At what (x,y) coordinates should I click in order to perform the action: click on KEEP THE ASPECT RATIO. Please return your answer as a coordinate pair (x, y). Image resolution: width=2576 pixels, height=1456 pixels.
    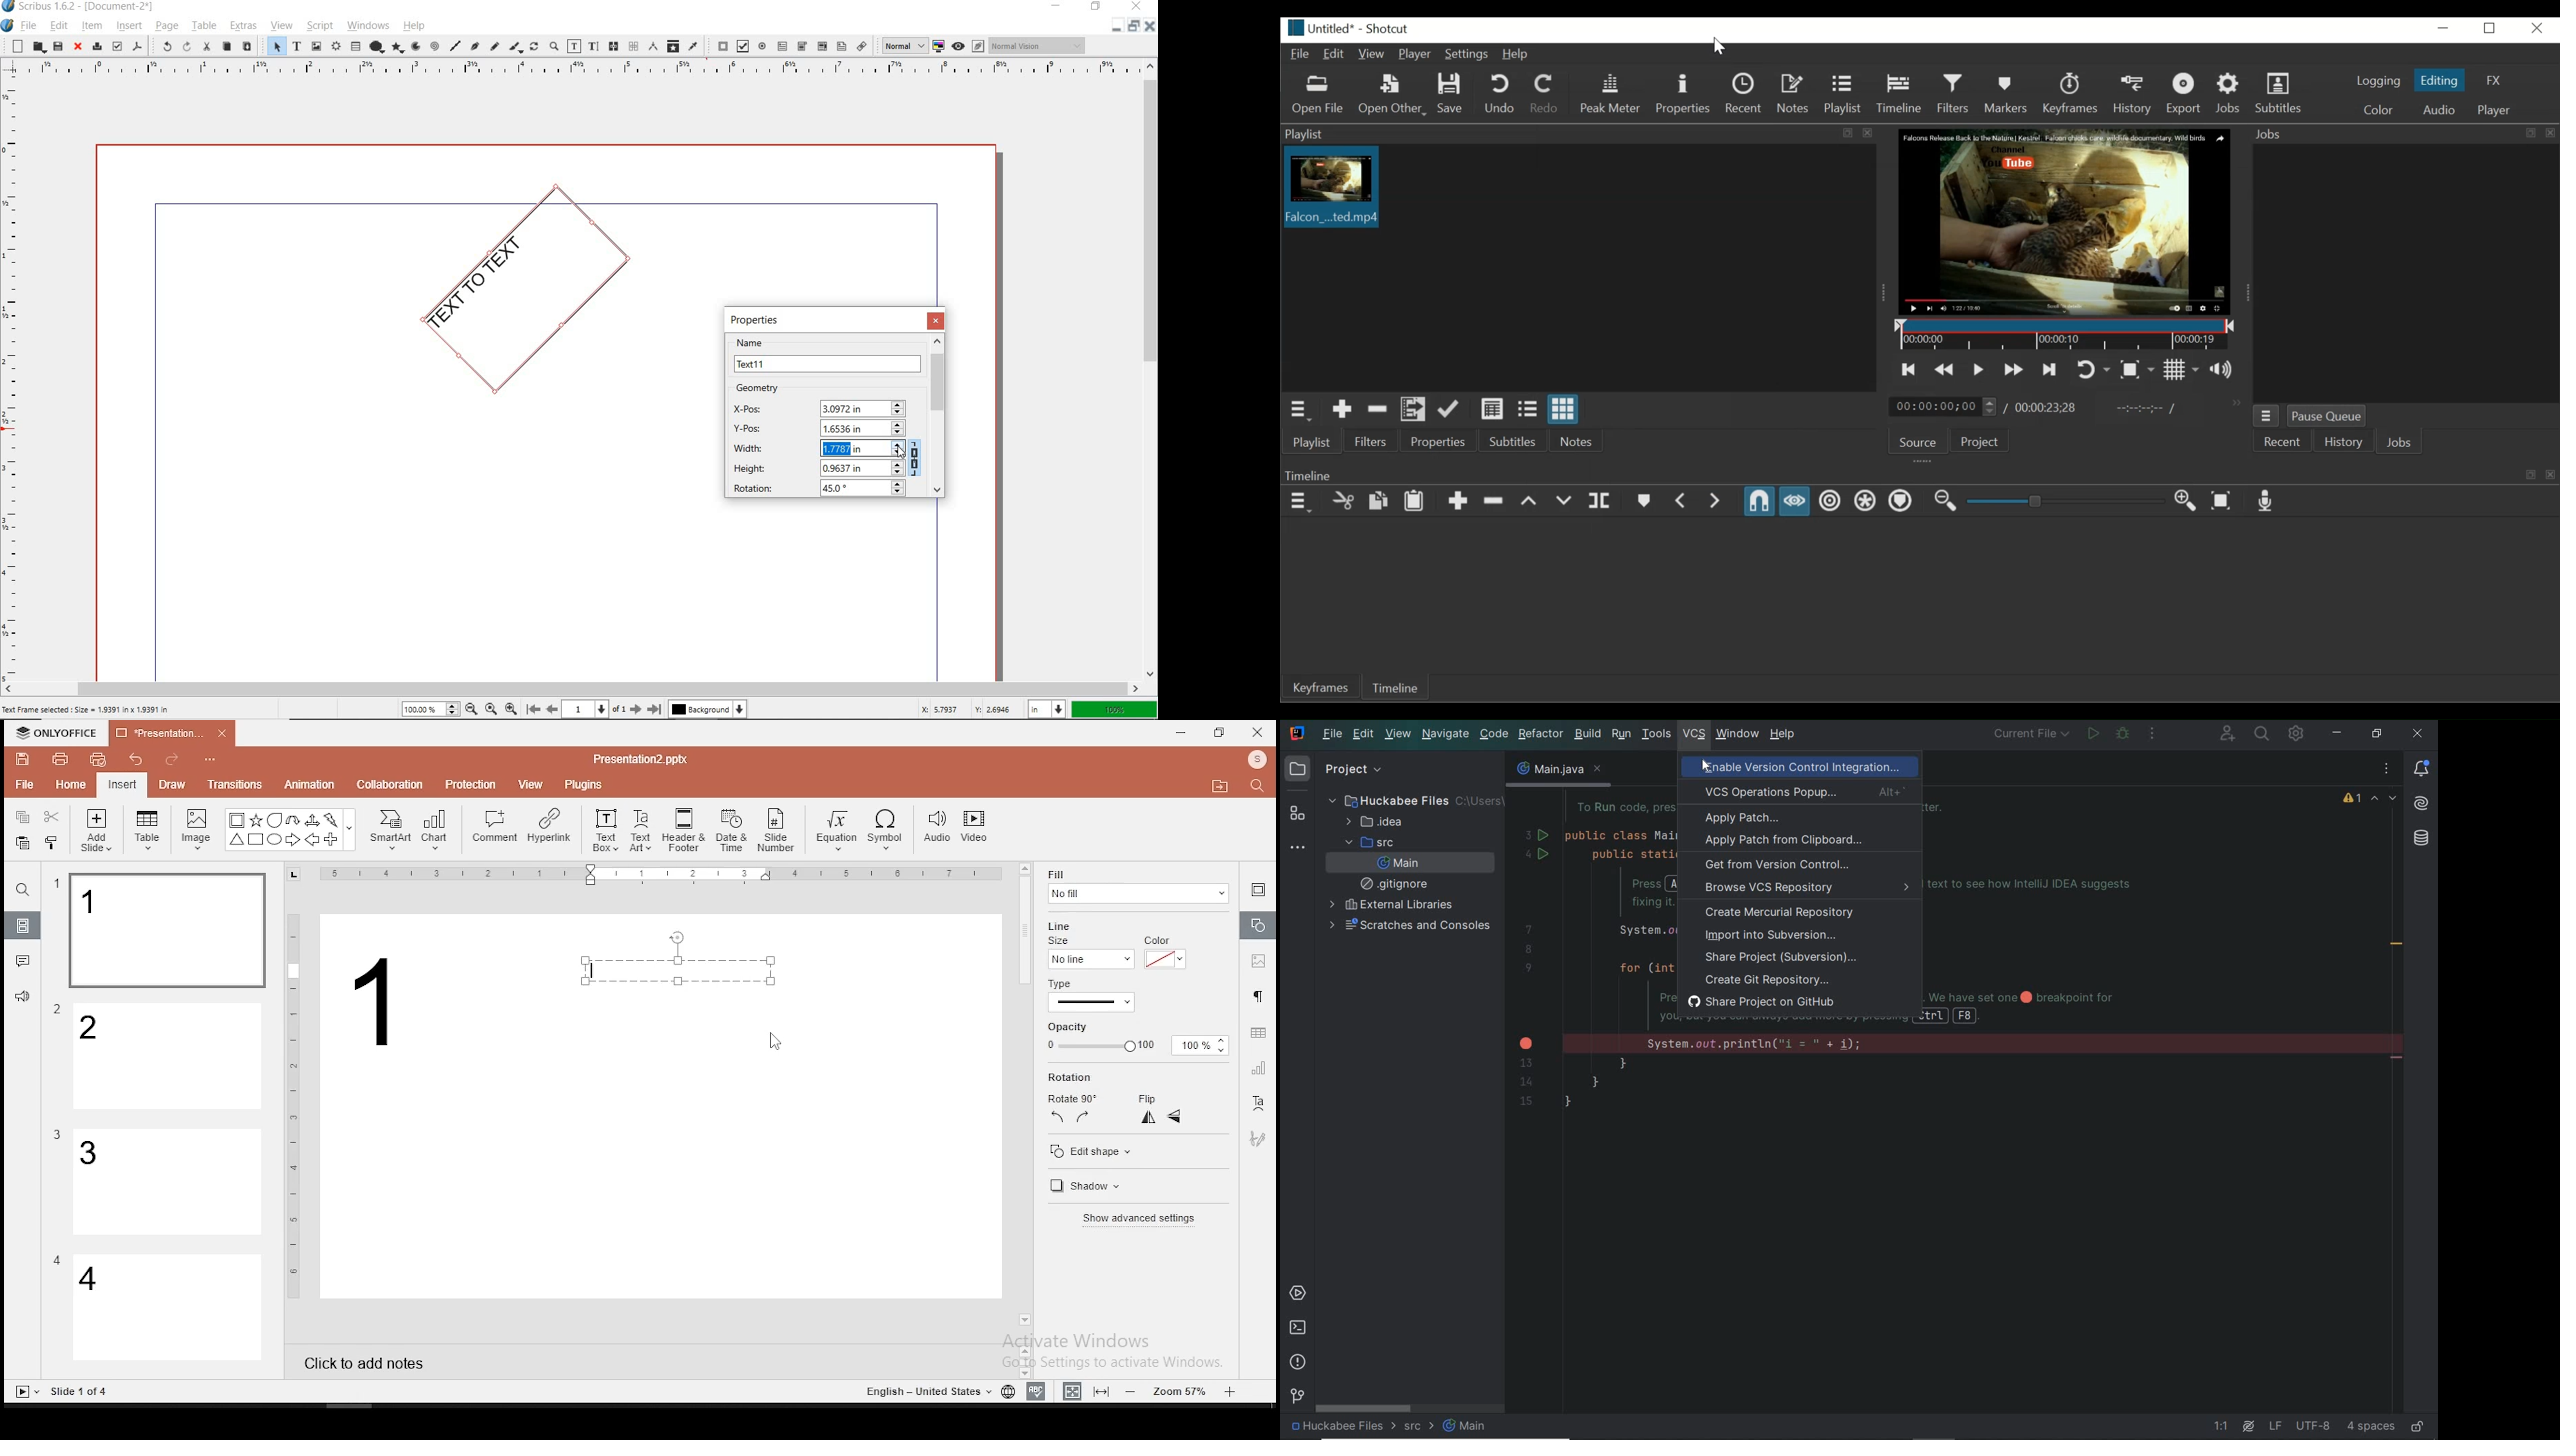
    Looking at the image, I should click on (917, 459).